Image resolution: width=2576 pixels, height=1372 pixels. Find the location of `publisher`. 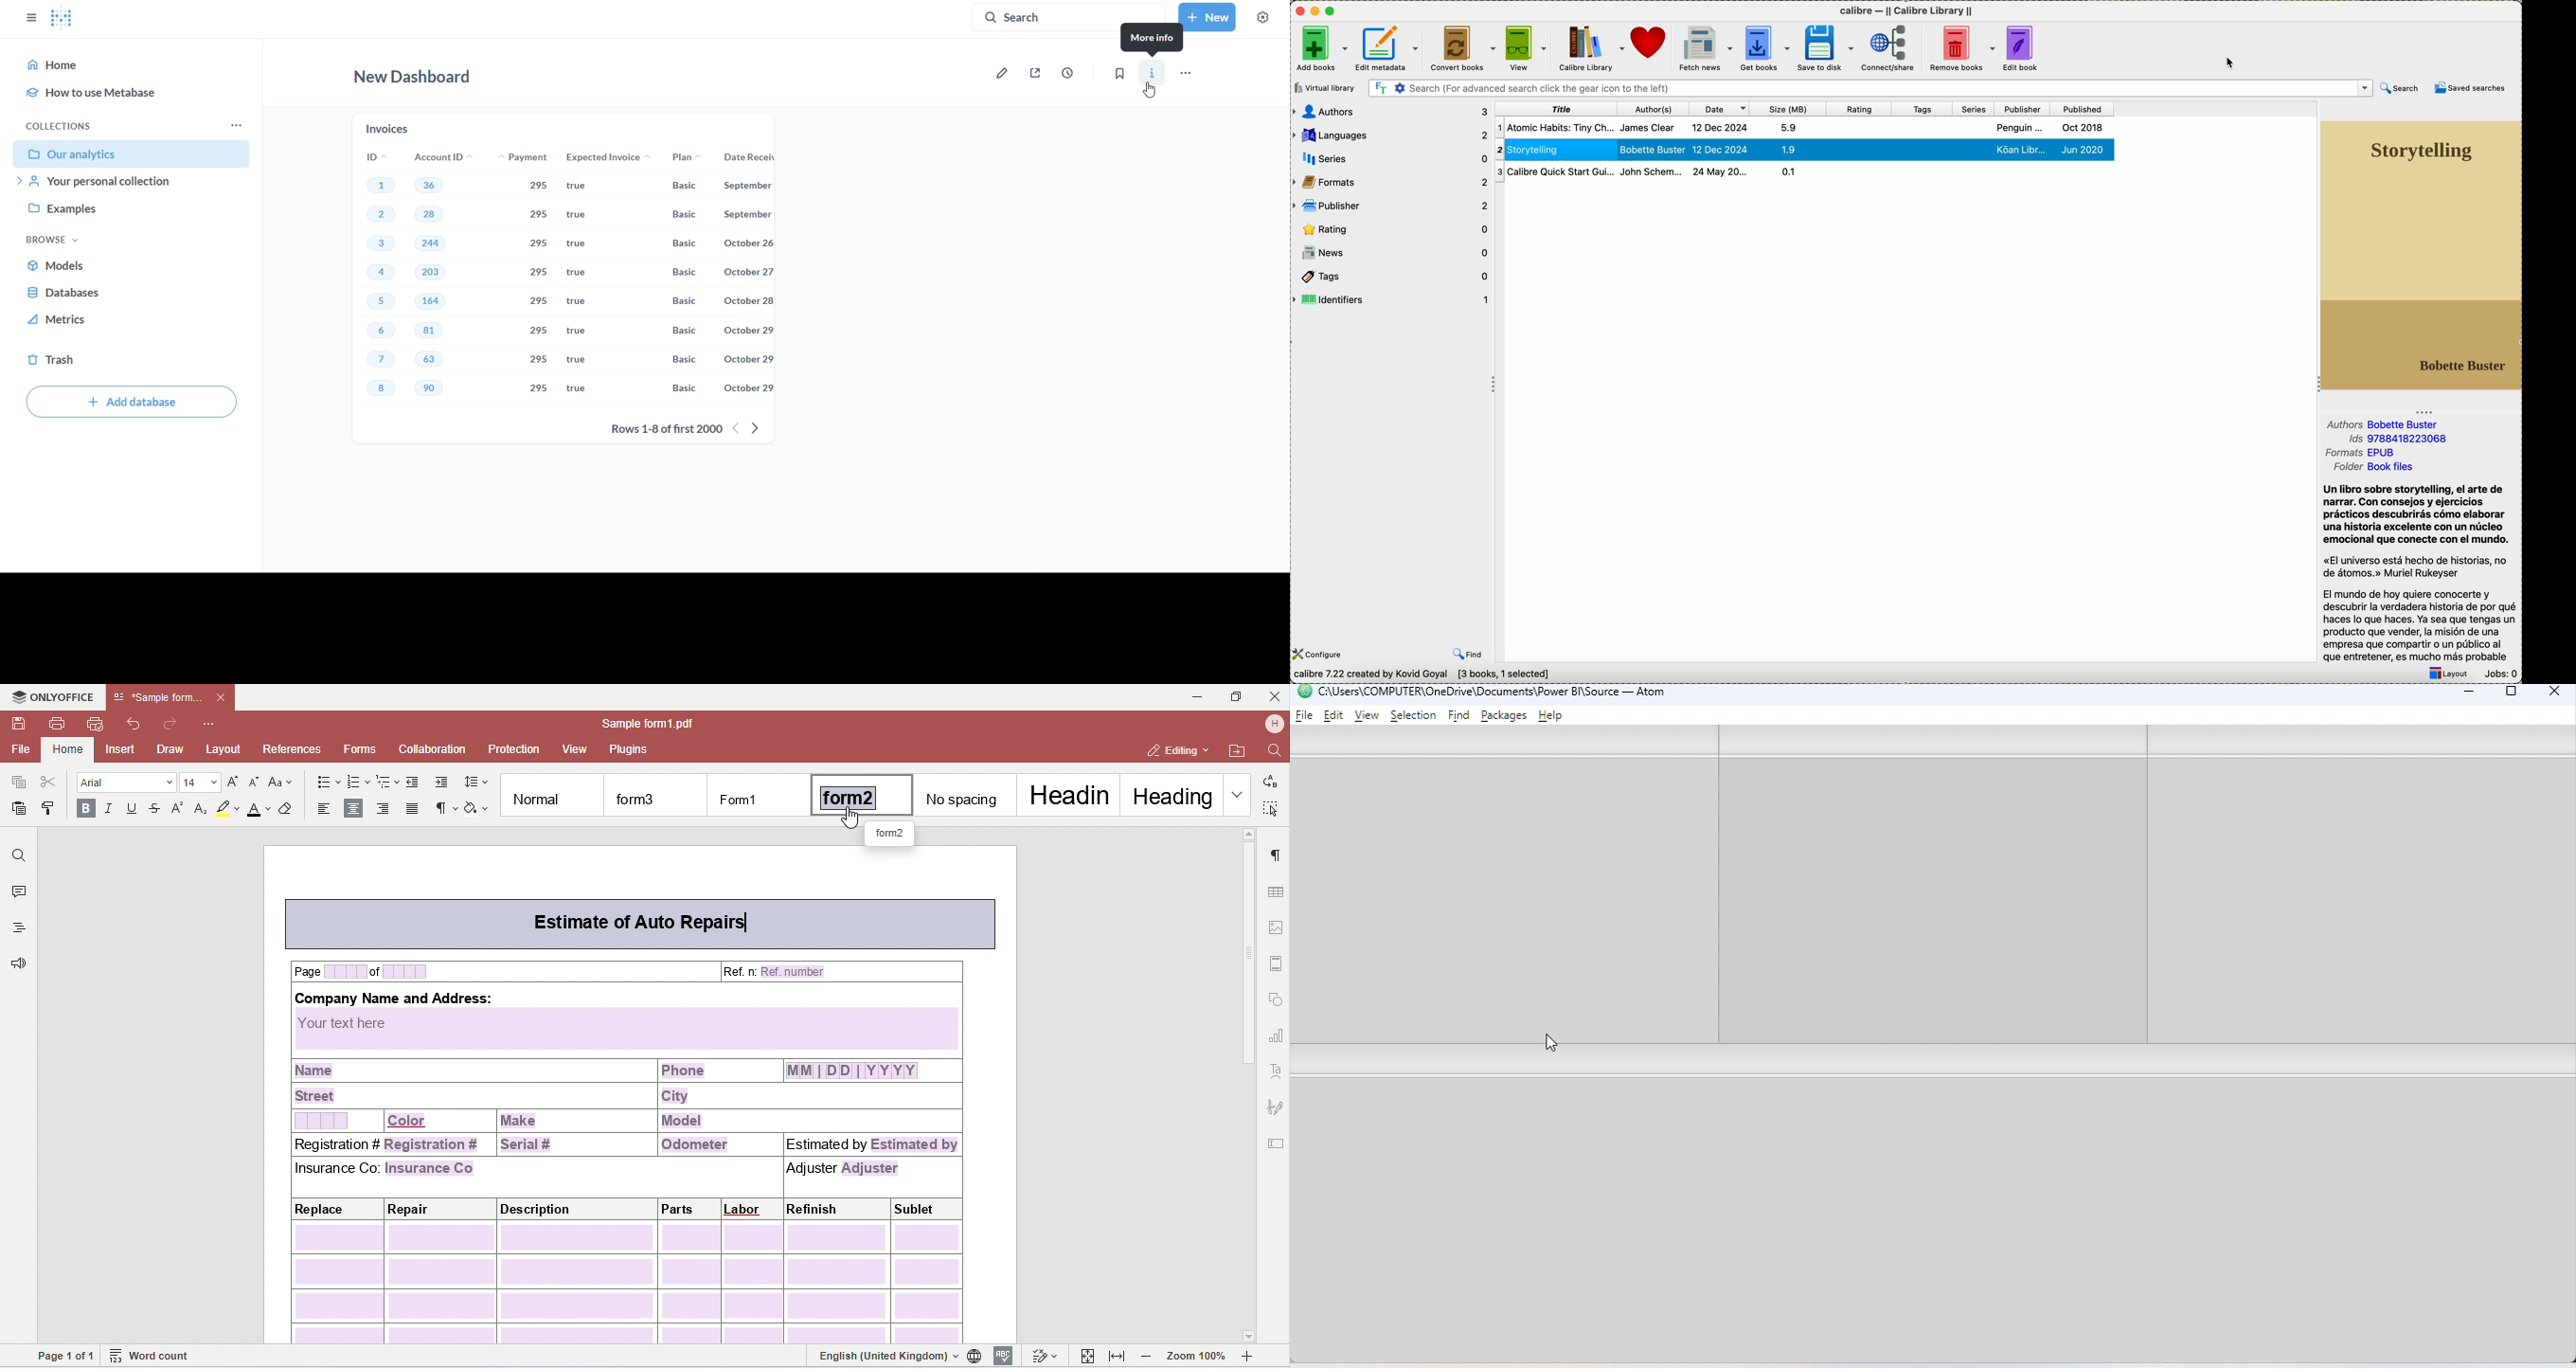

publisher is located at coordinates (1393, 204).